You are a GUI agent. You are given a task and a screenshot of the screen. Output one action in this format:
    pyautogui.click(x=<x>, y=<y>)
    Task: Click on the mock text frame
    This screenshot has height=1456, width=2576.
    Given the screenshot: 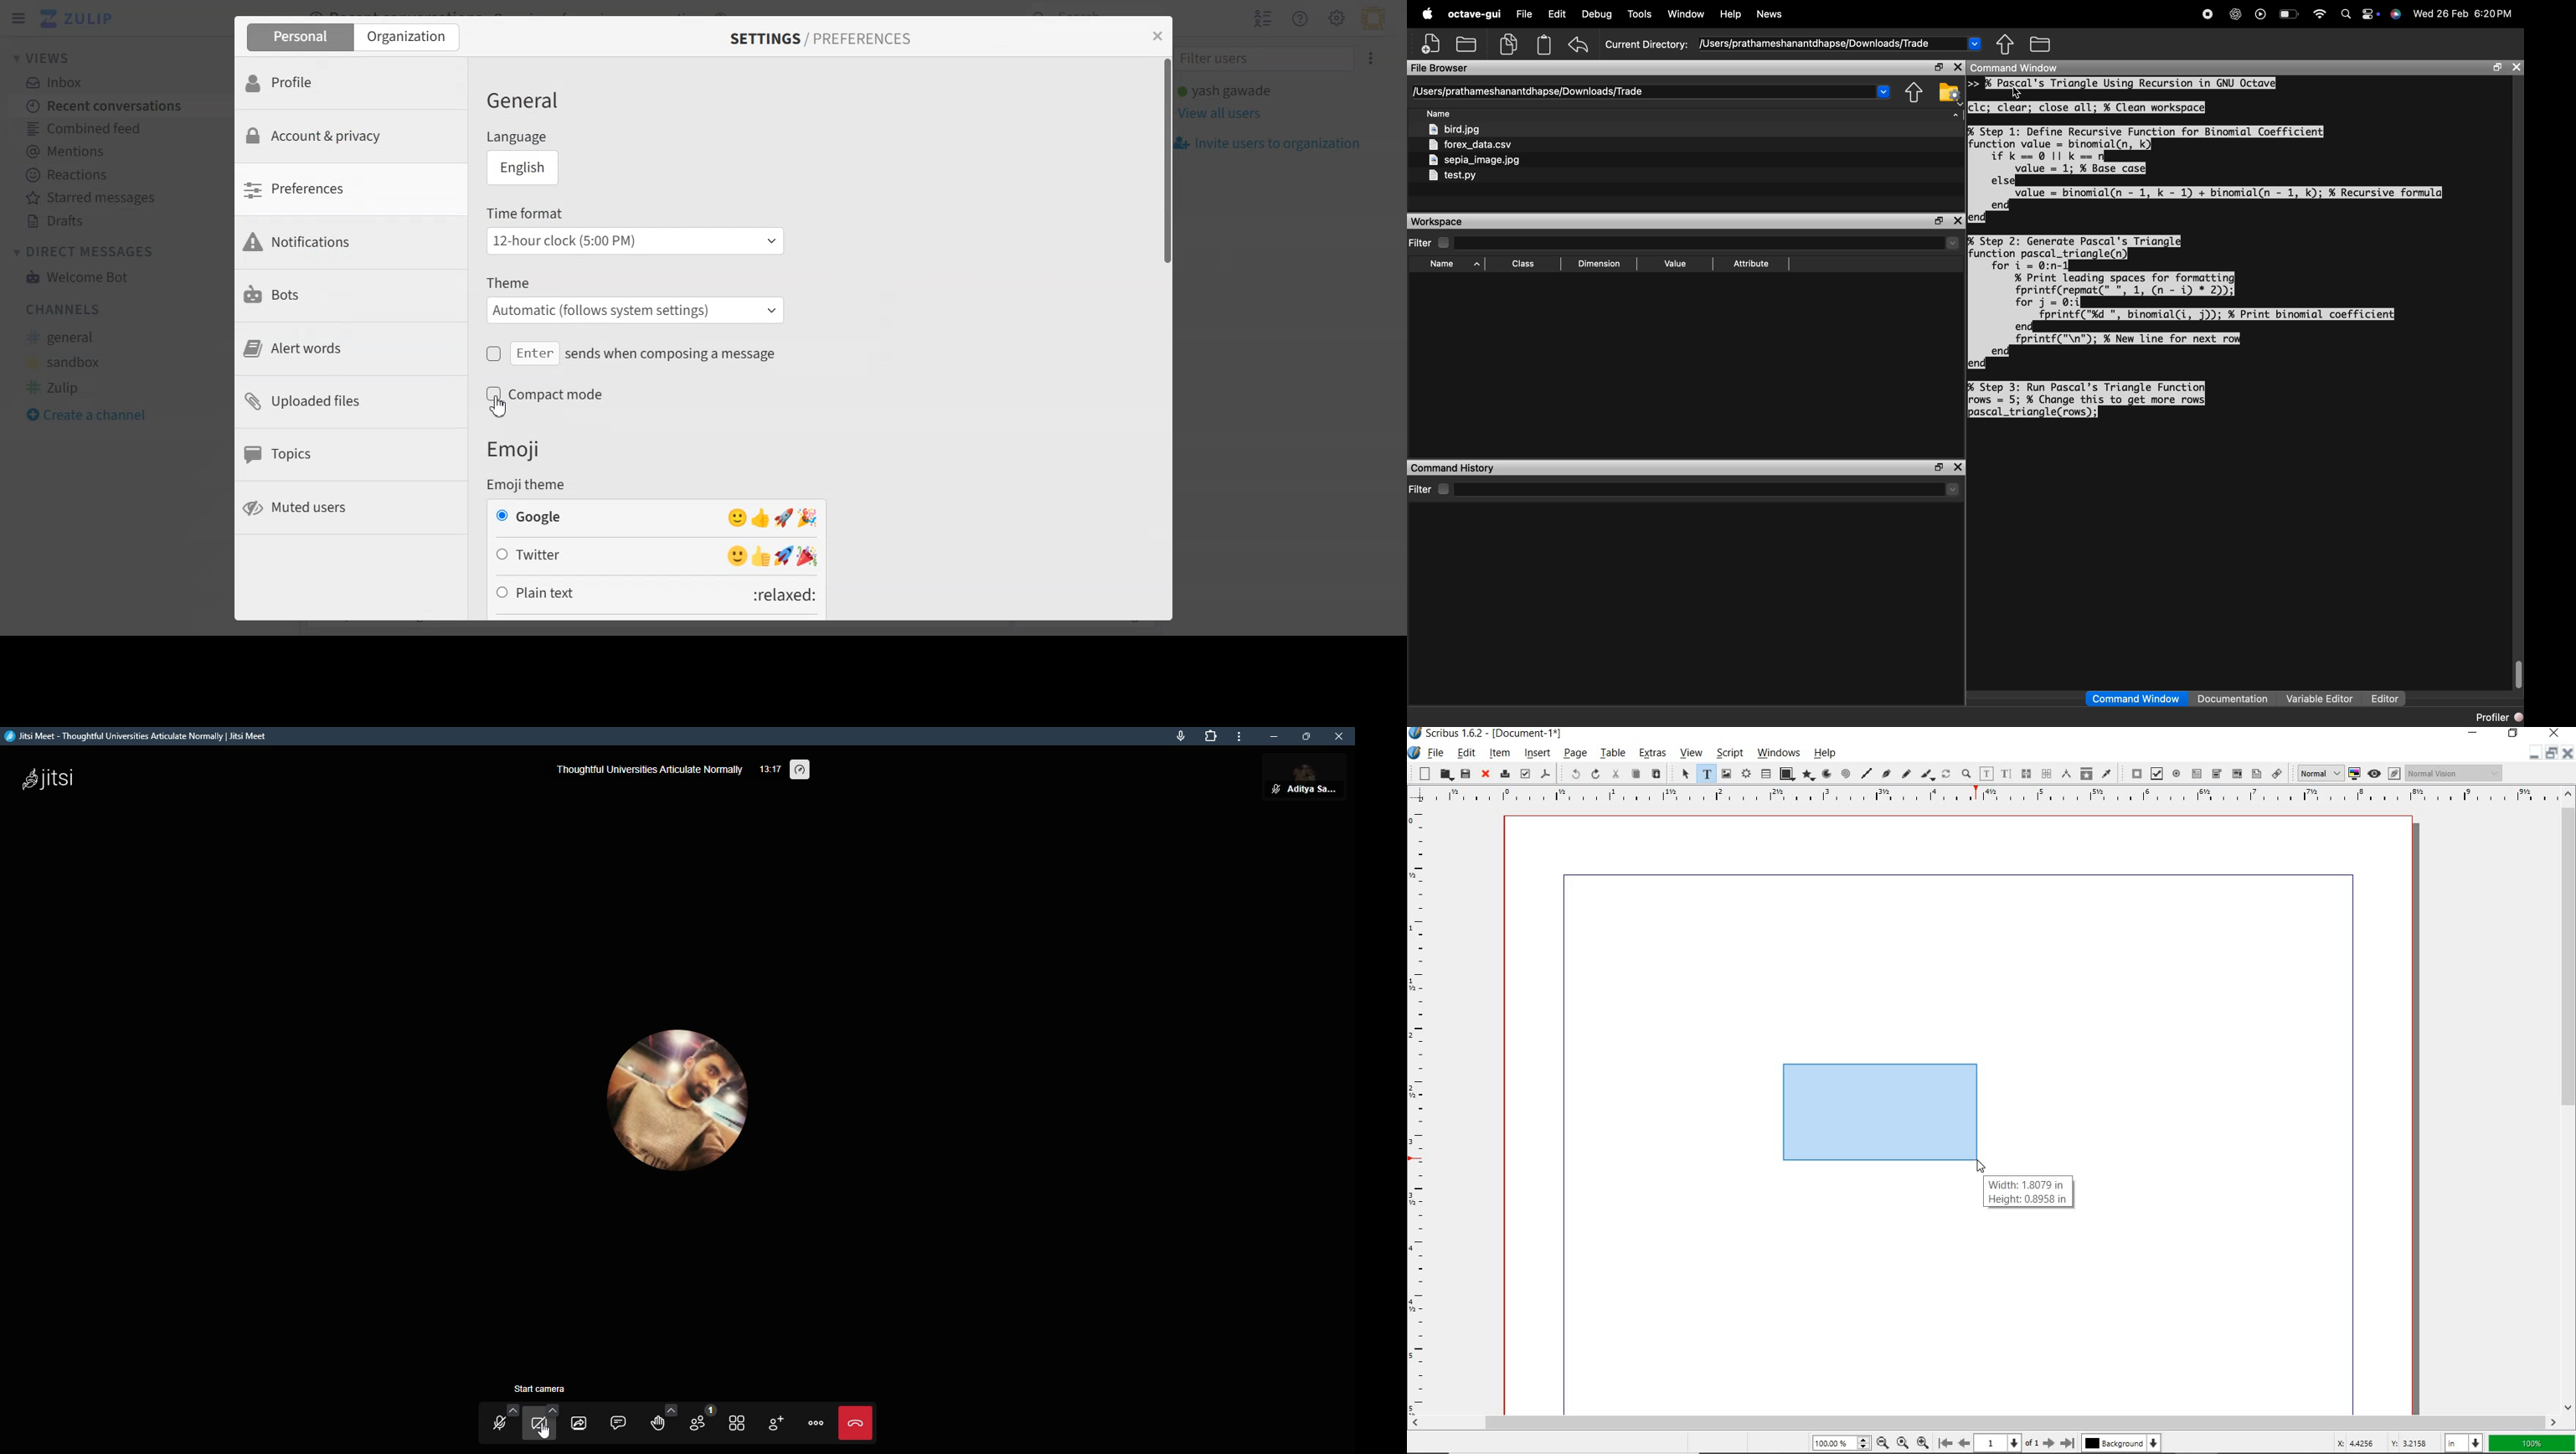 What is the action you would take?
    pyautogui.click(x=1880, y=1112)
    